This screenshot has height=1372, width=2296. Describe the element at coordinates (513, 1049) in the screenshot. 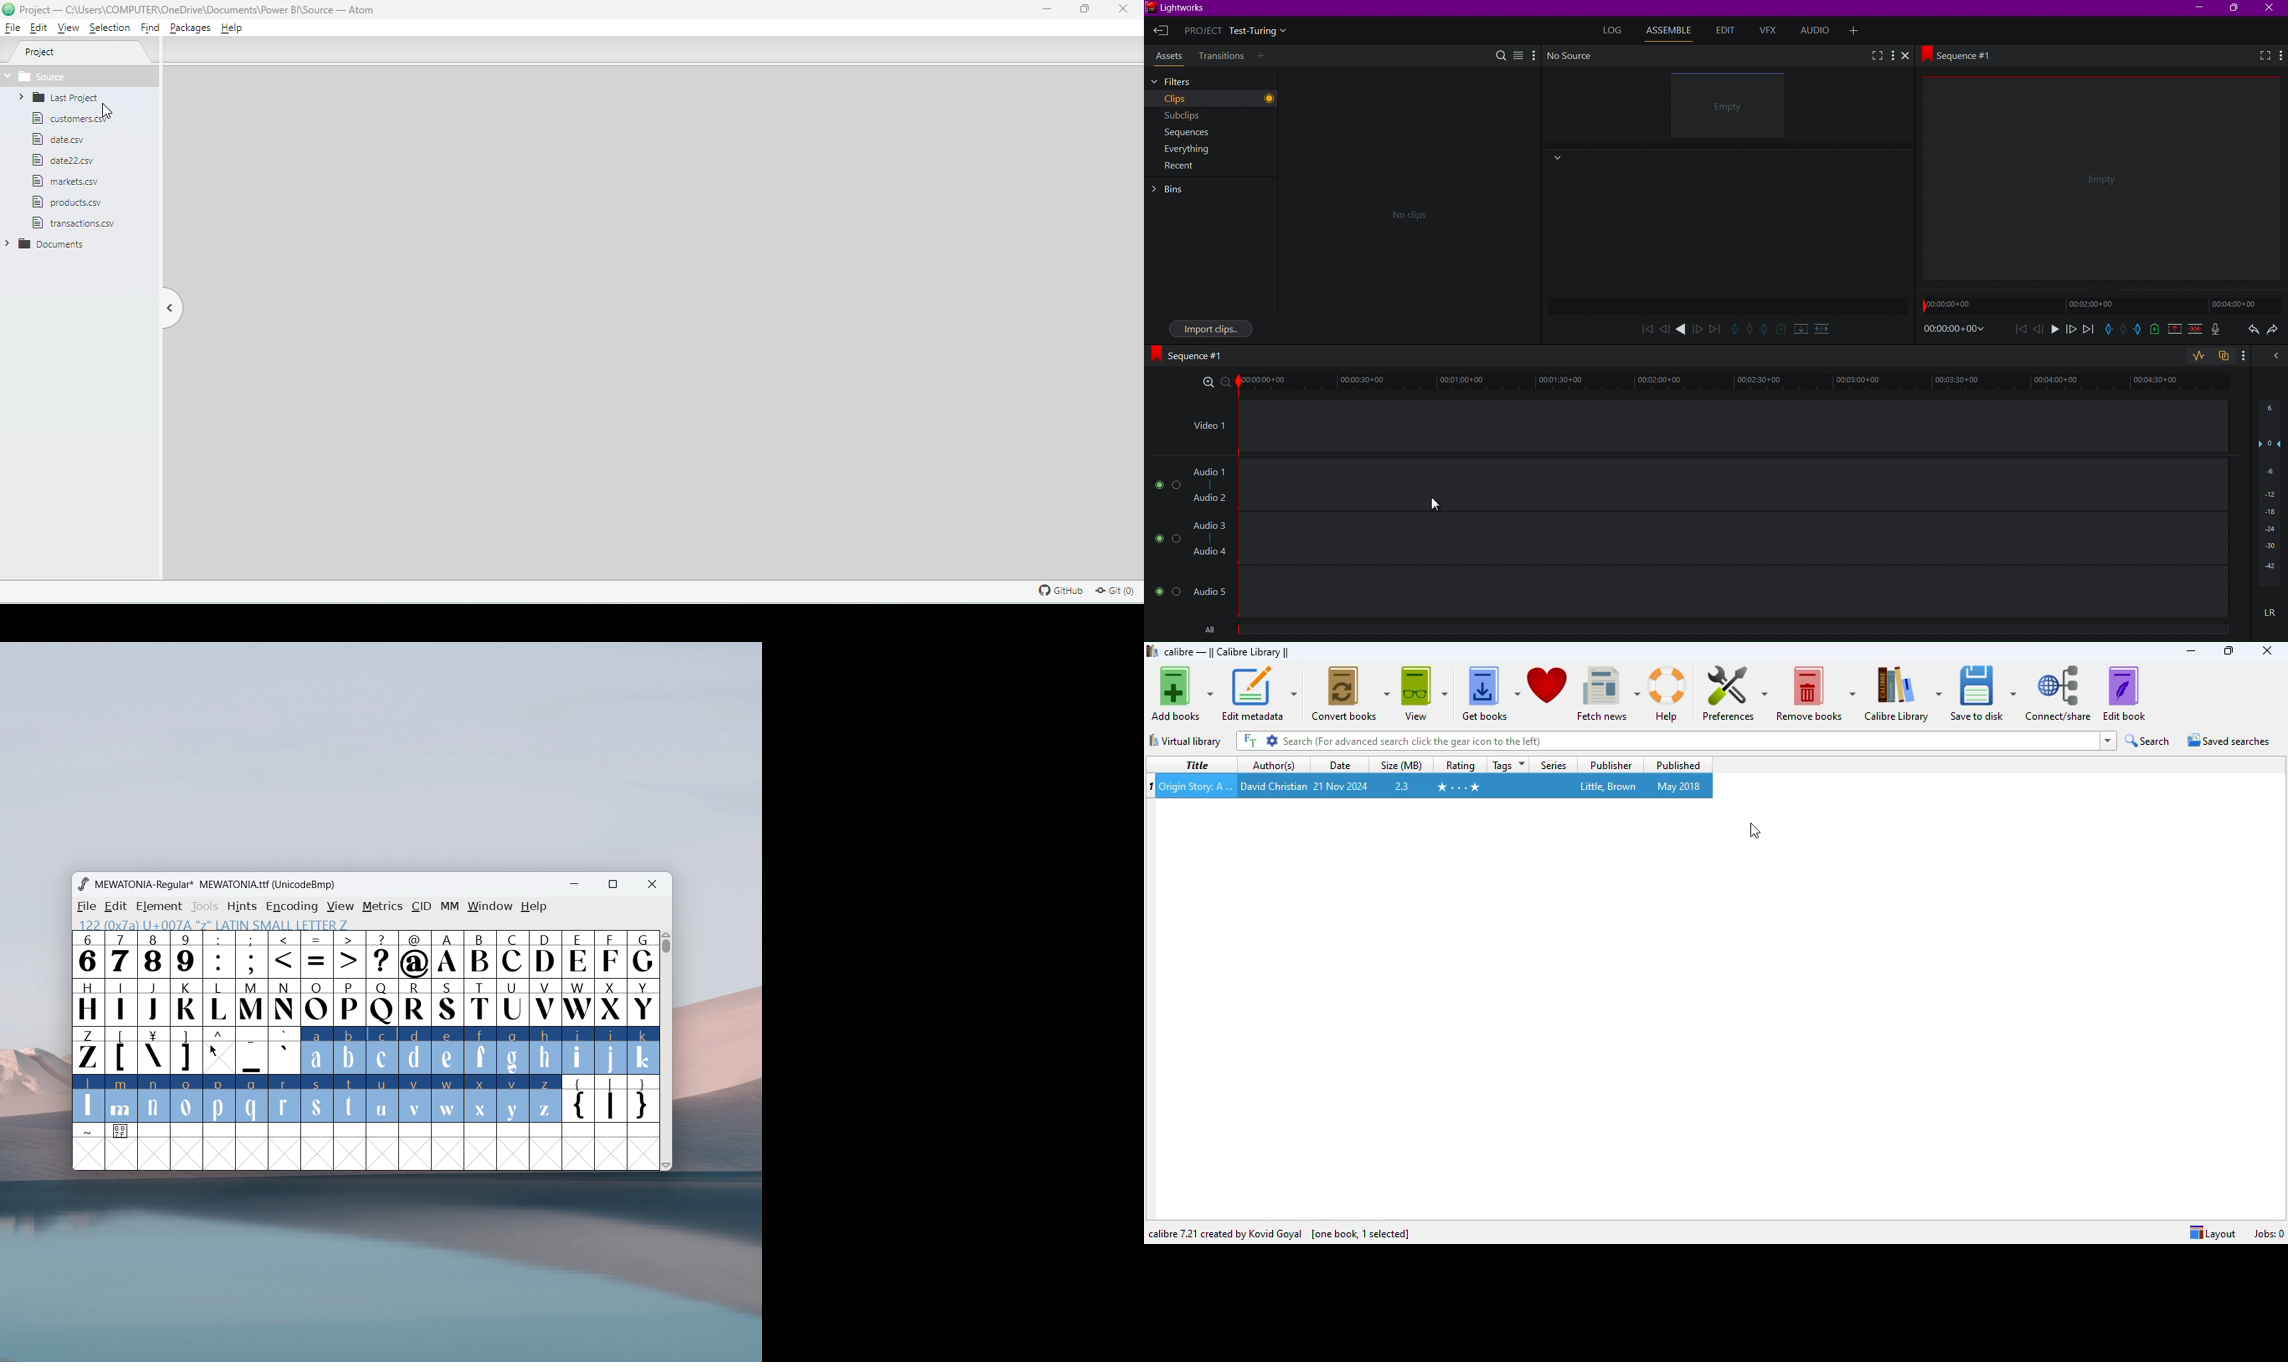

I see `g` at that location.